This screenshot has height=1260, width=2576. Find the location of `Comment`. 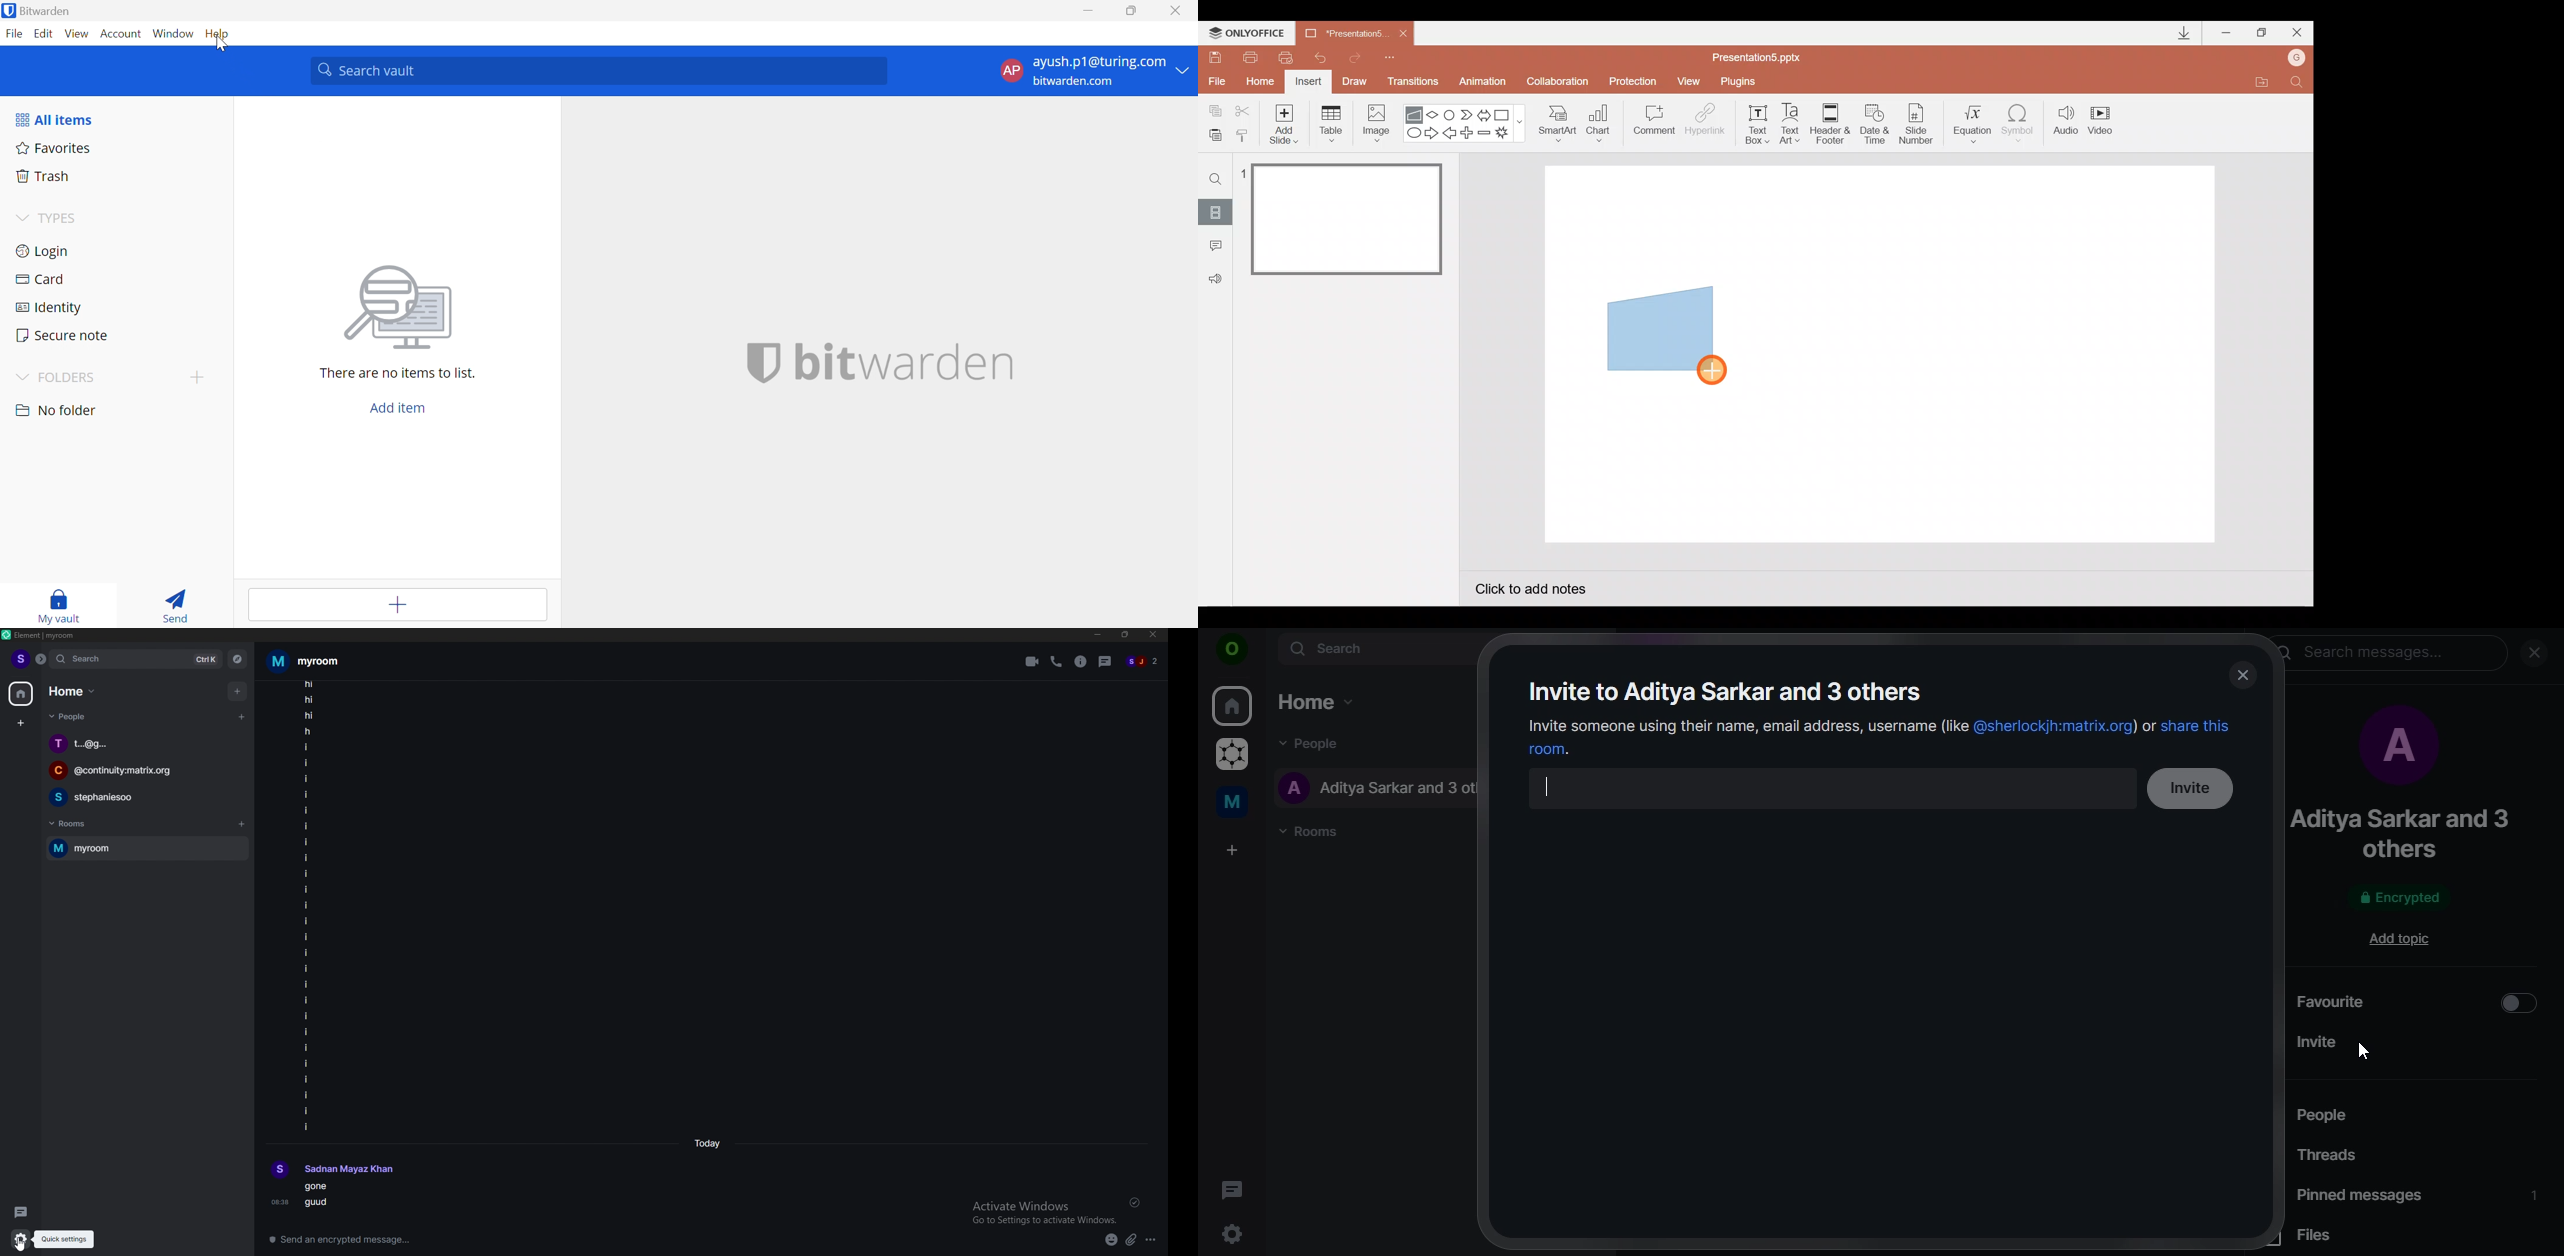

Comment is located at coordinates (1653, 124).